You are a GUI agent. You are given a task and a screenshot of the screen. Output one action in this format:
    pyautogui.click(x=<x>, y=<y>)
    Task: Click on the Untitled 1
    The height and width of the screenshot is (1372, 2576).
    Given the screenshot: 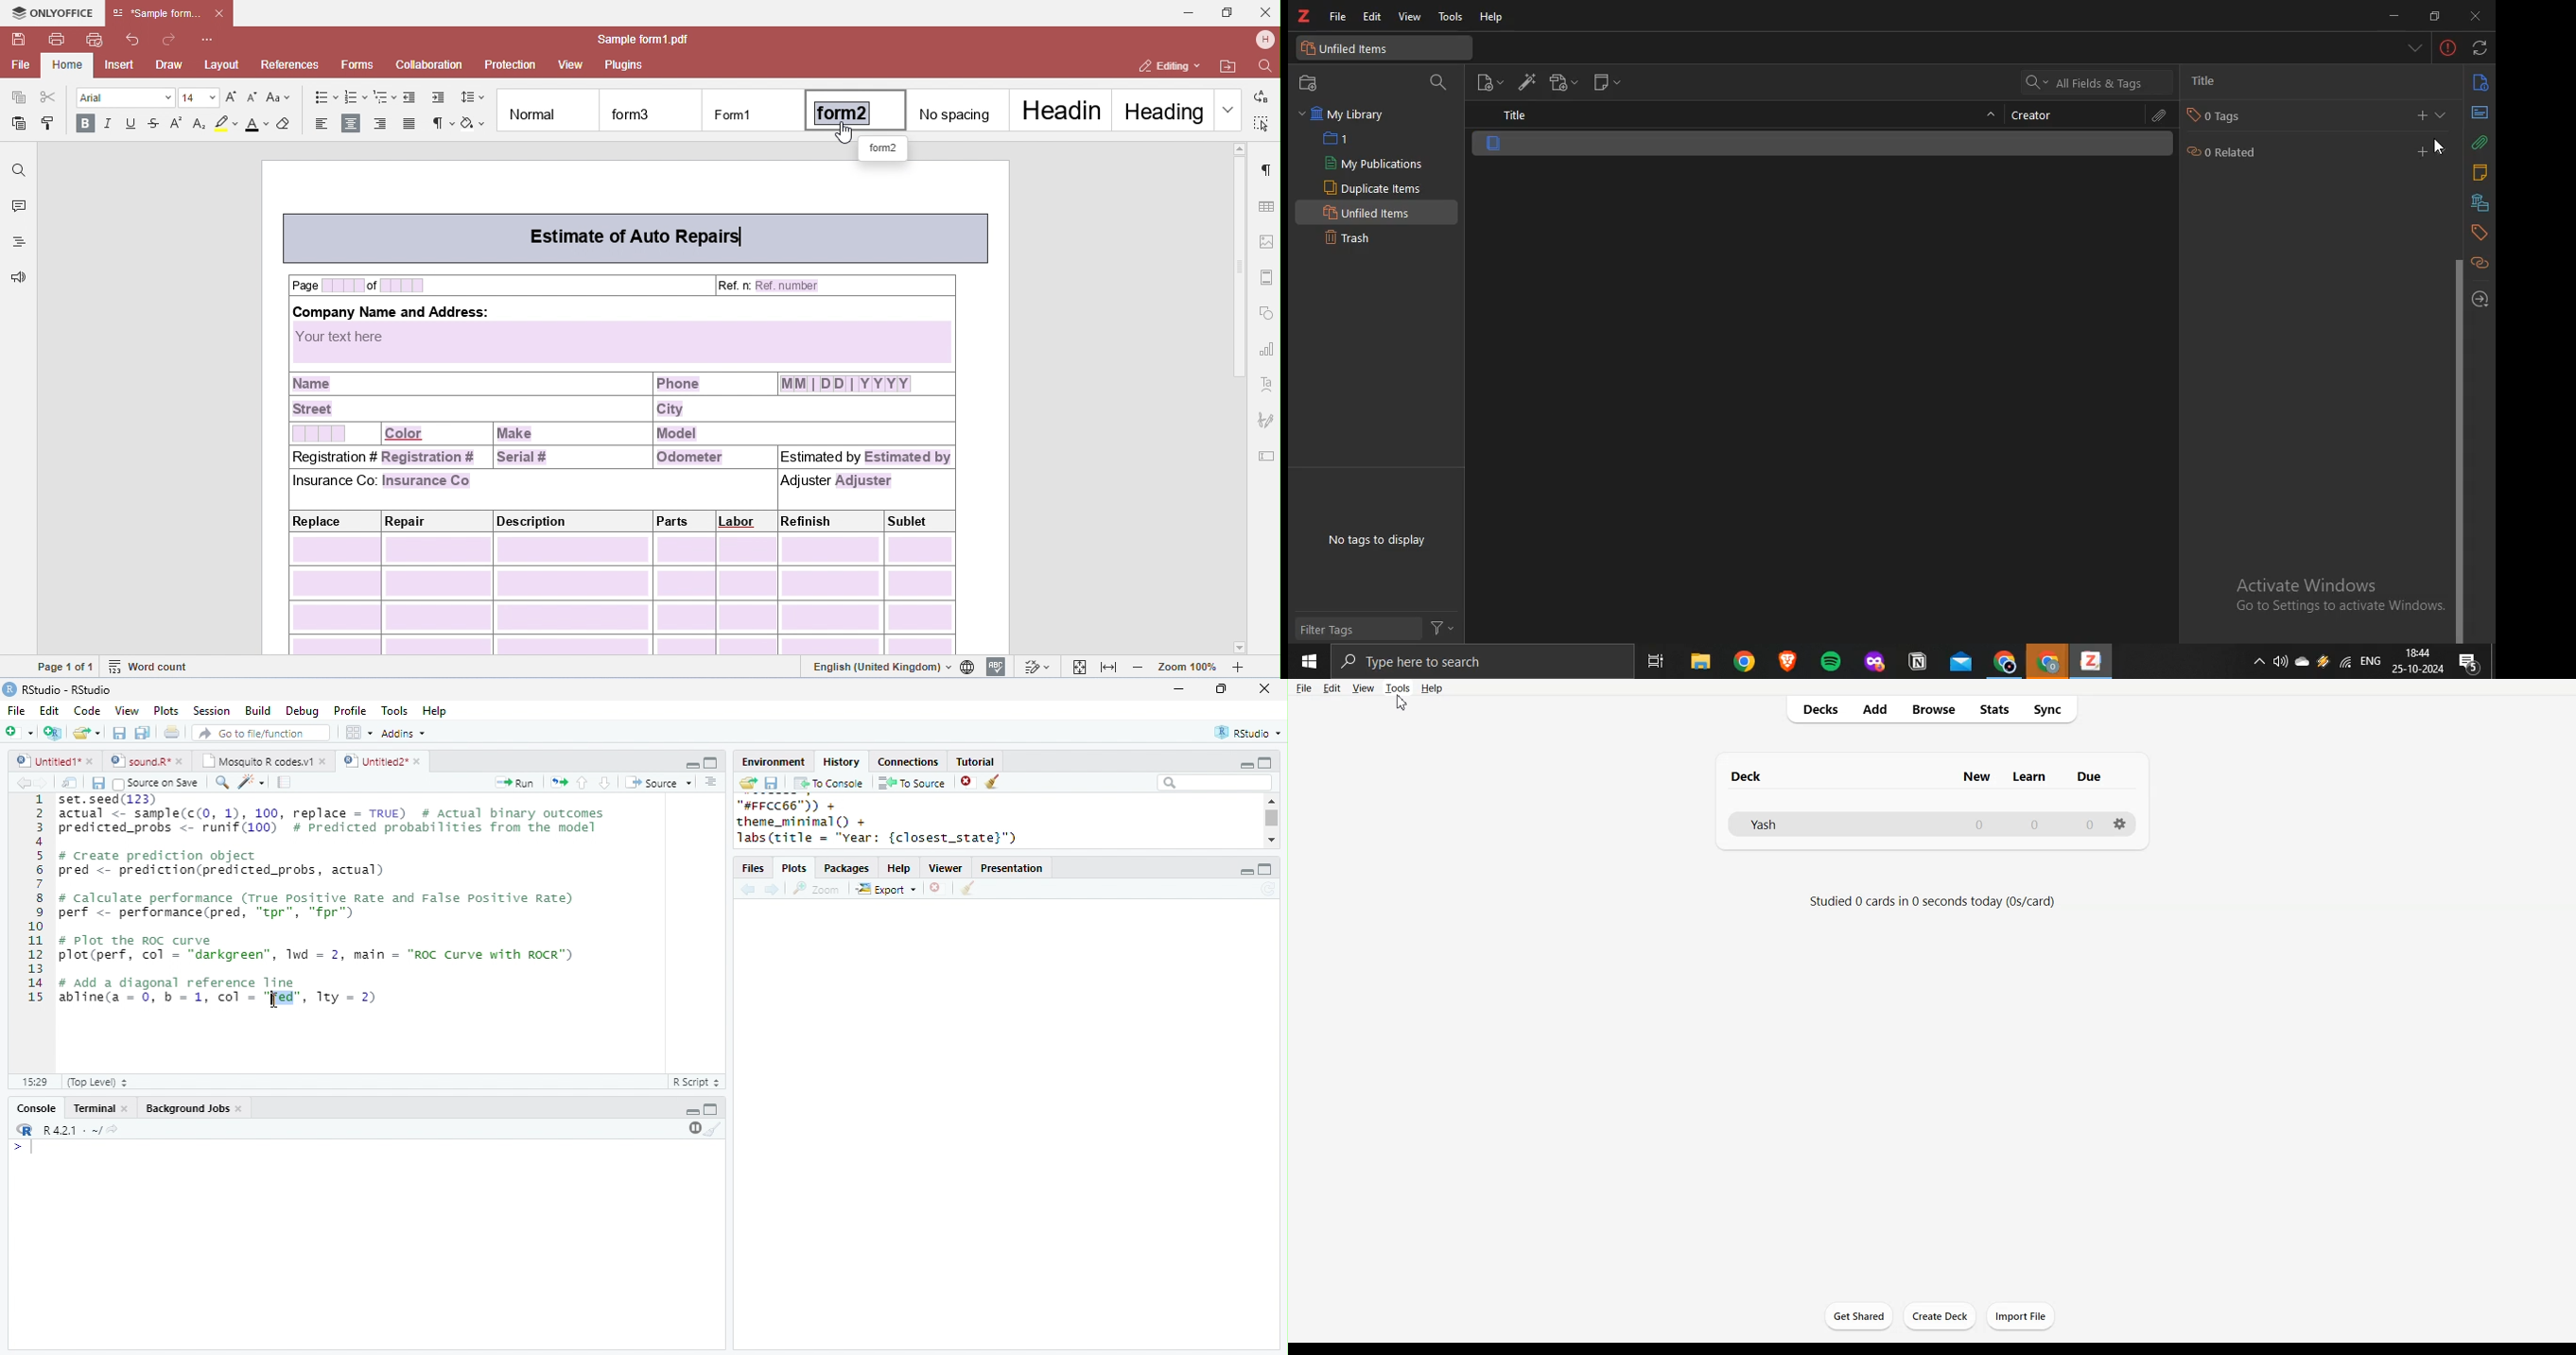 What is the action you would take?
    pyautogui.click(x=45, y=760)
    